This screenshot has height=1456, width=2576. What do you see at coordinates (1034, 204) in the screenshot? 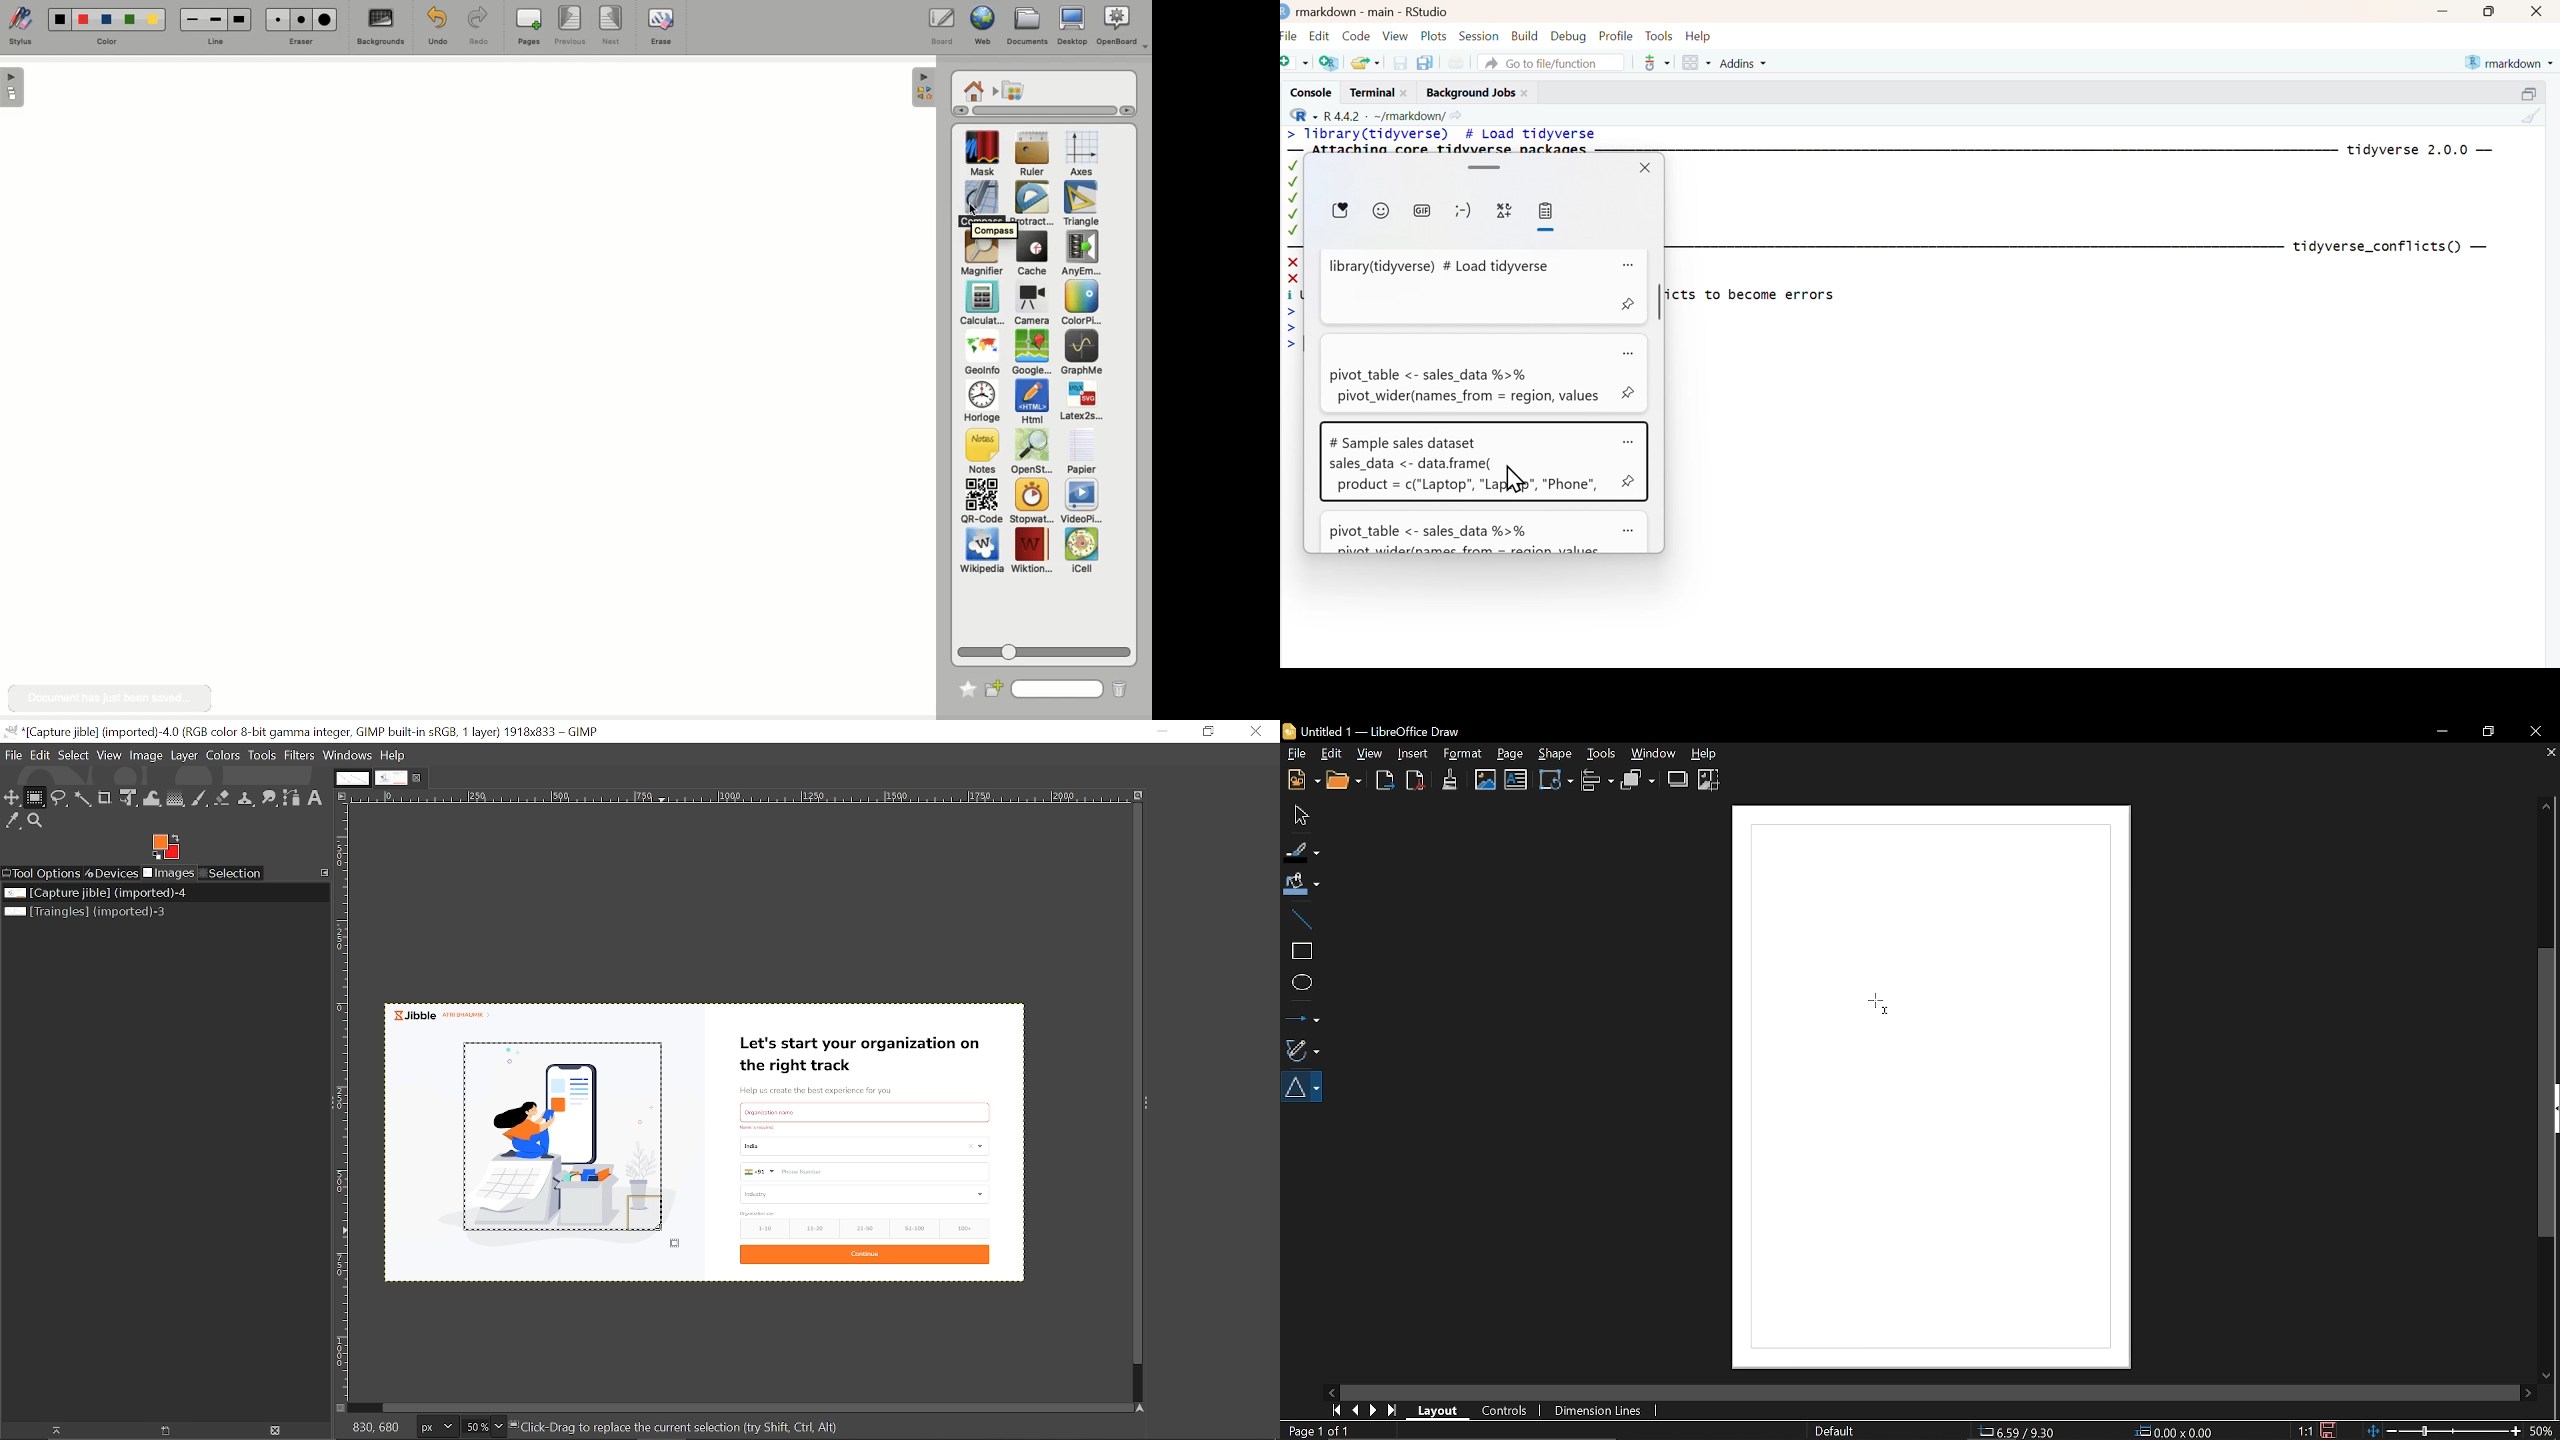
I see `Protractor` at bounding box center [1034, 204].